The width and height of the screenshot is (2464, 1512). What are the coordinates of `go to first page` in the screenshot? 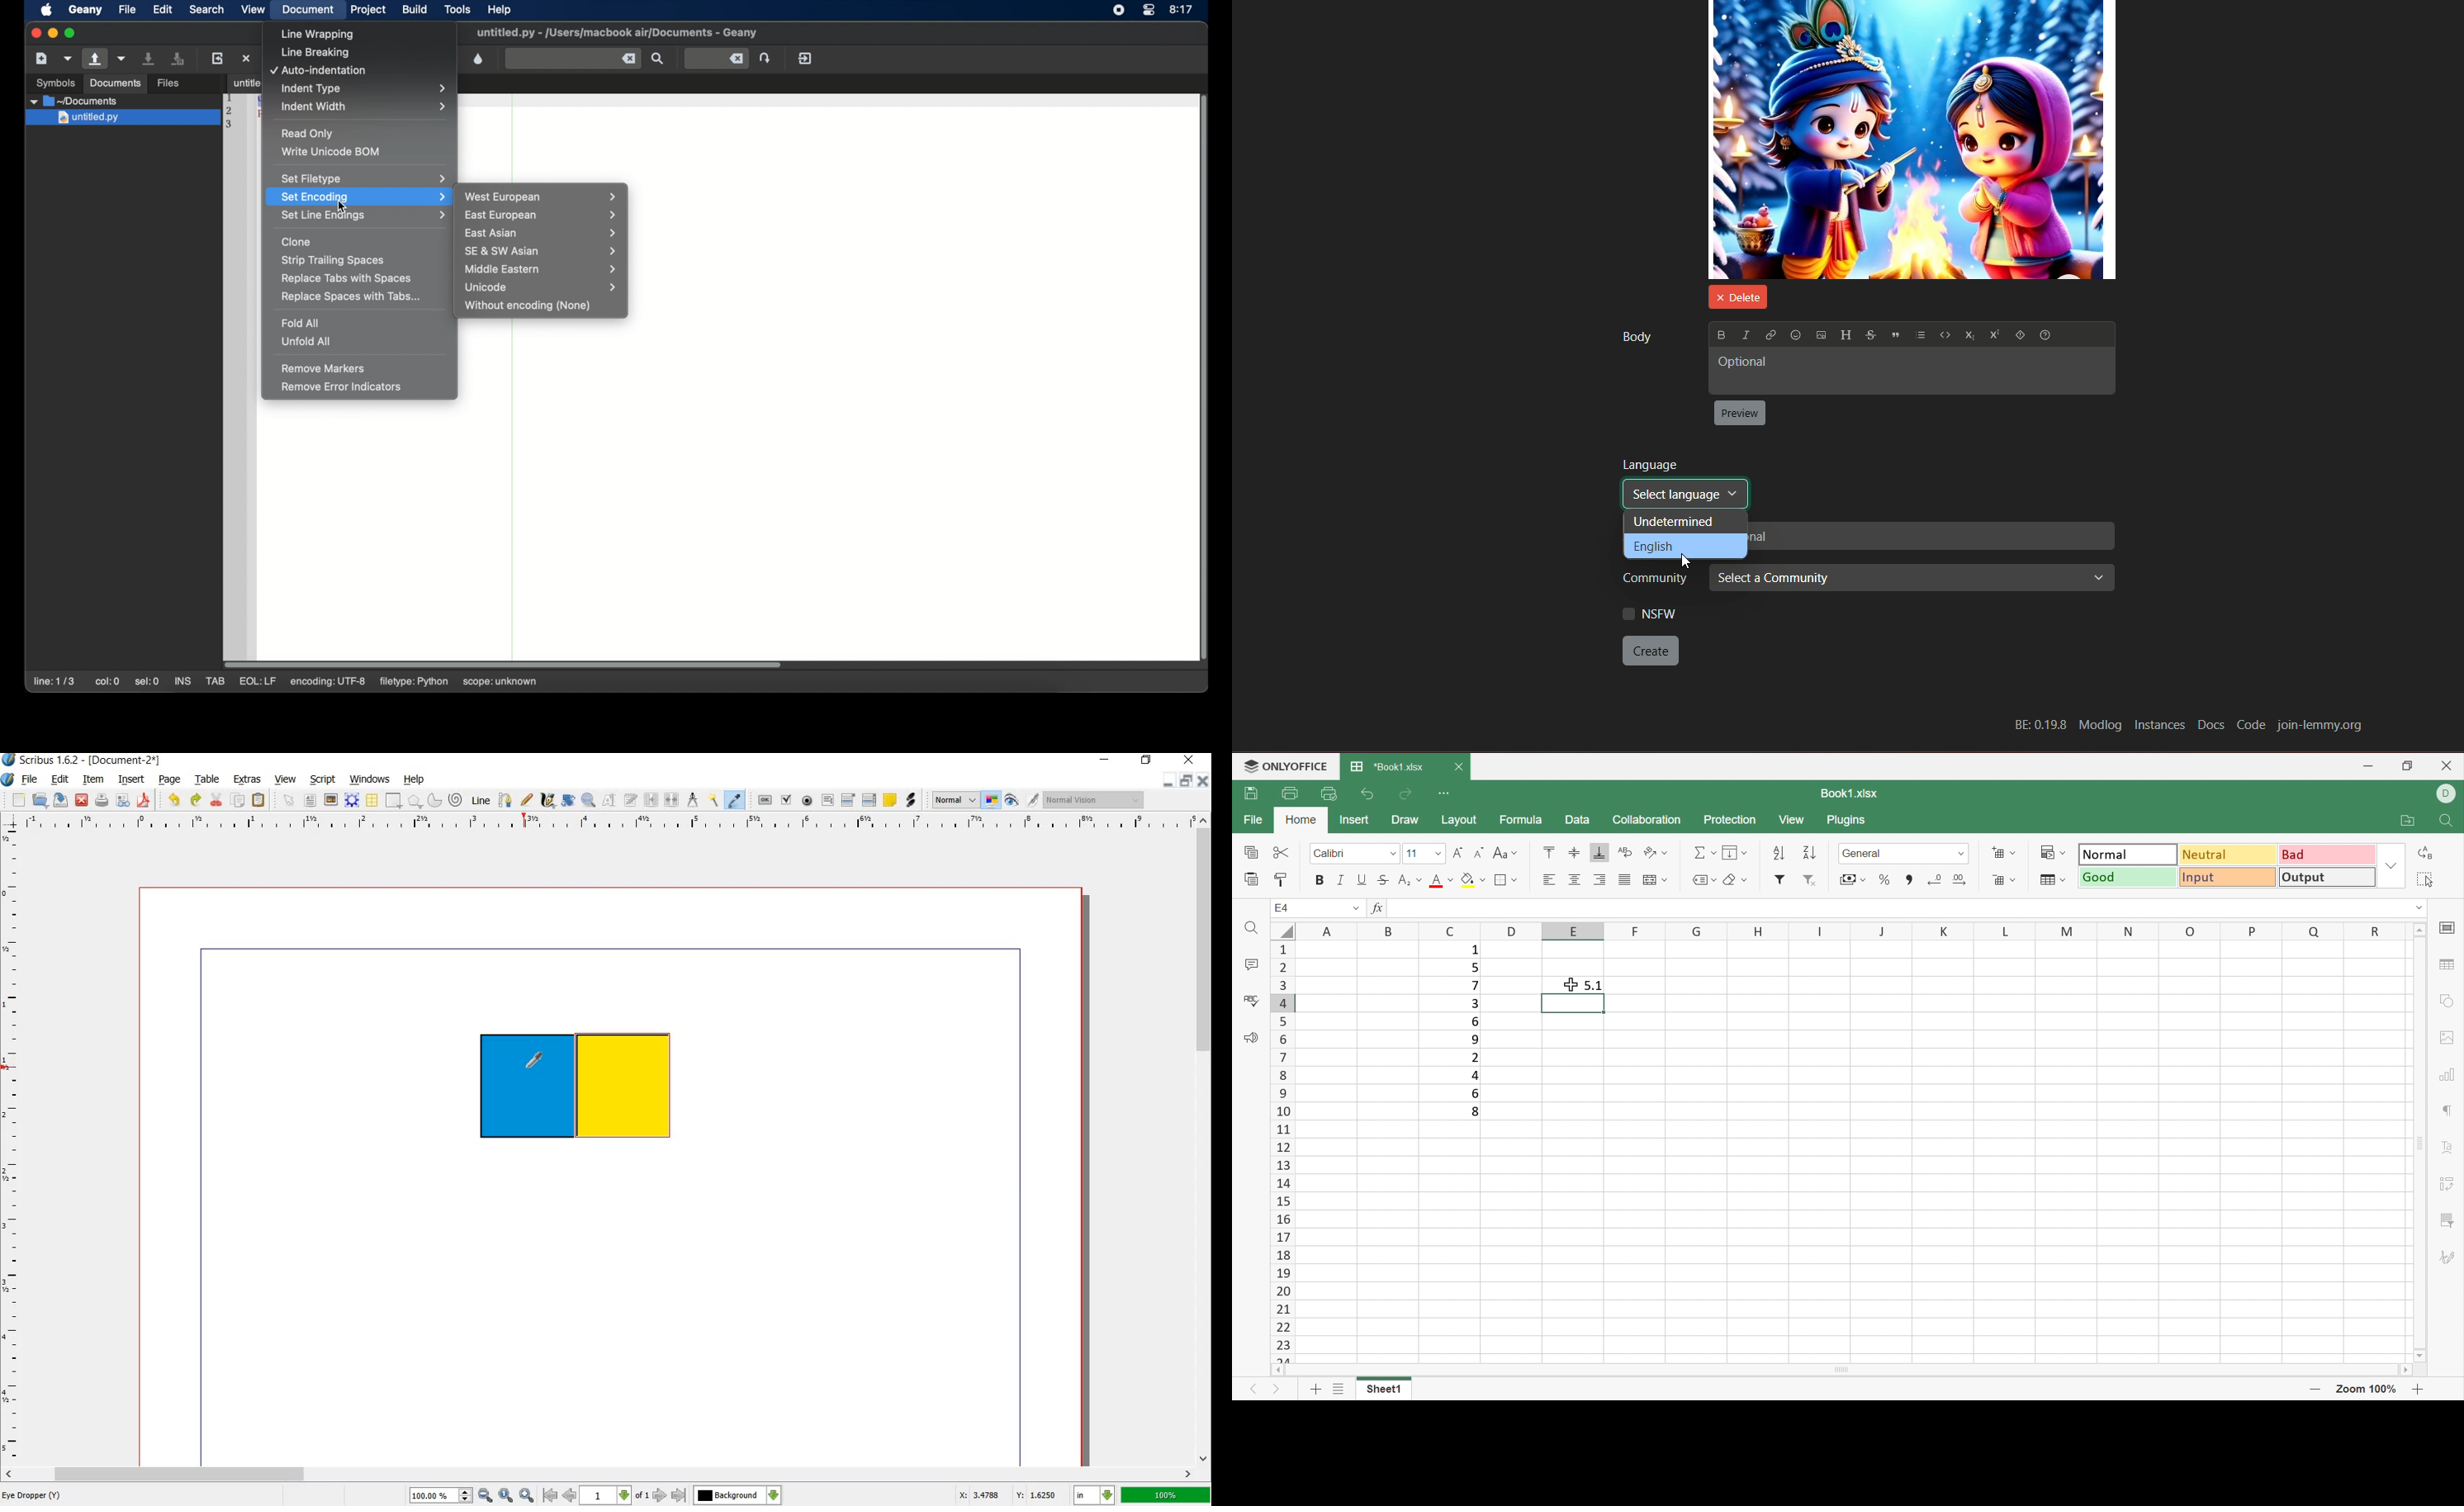 It's located at (550, 1495).